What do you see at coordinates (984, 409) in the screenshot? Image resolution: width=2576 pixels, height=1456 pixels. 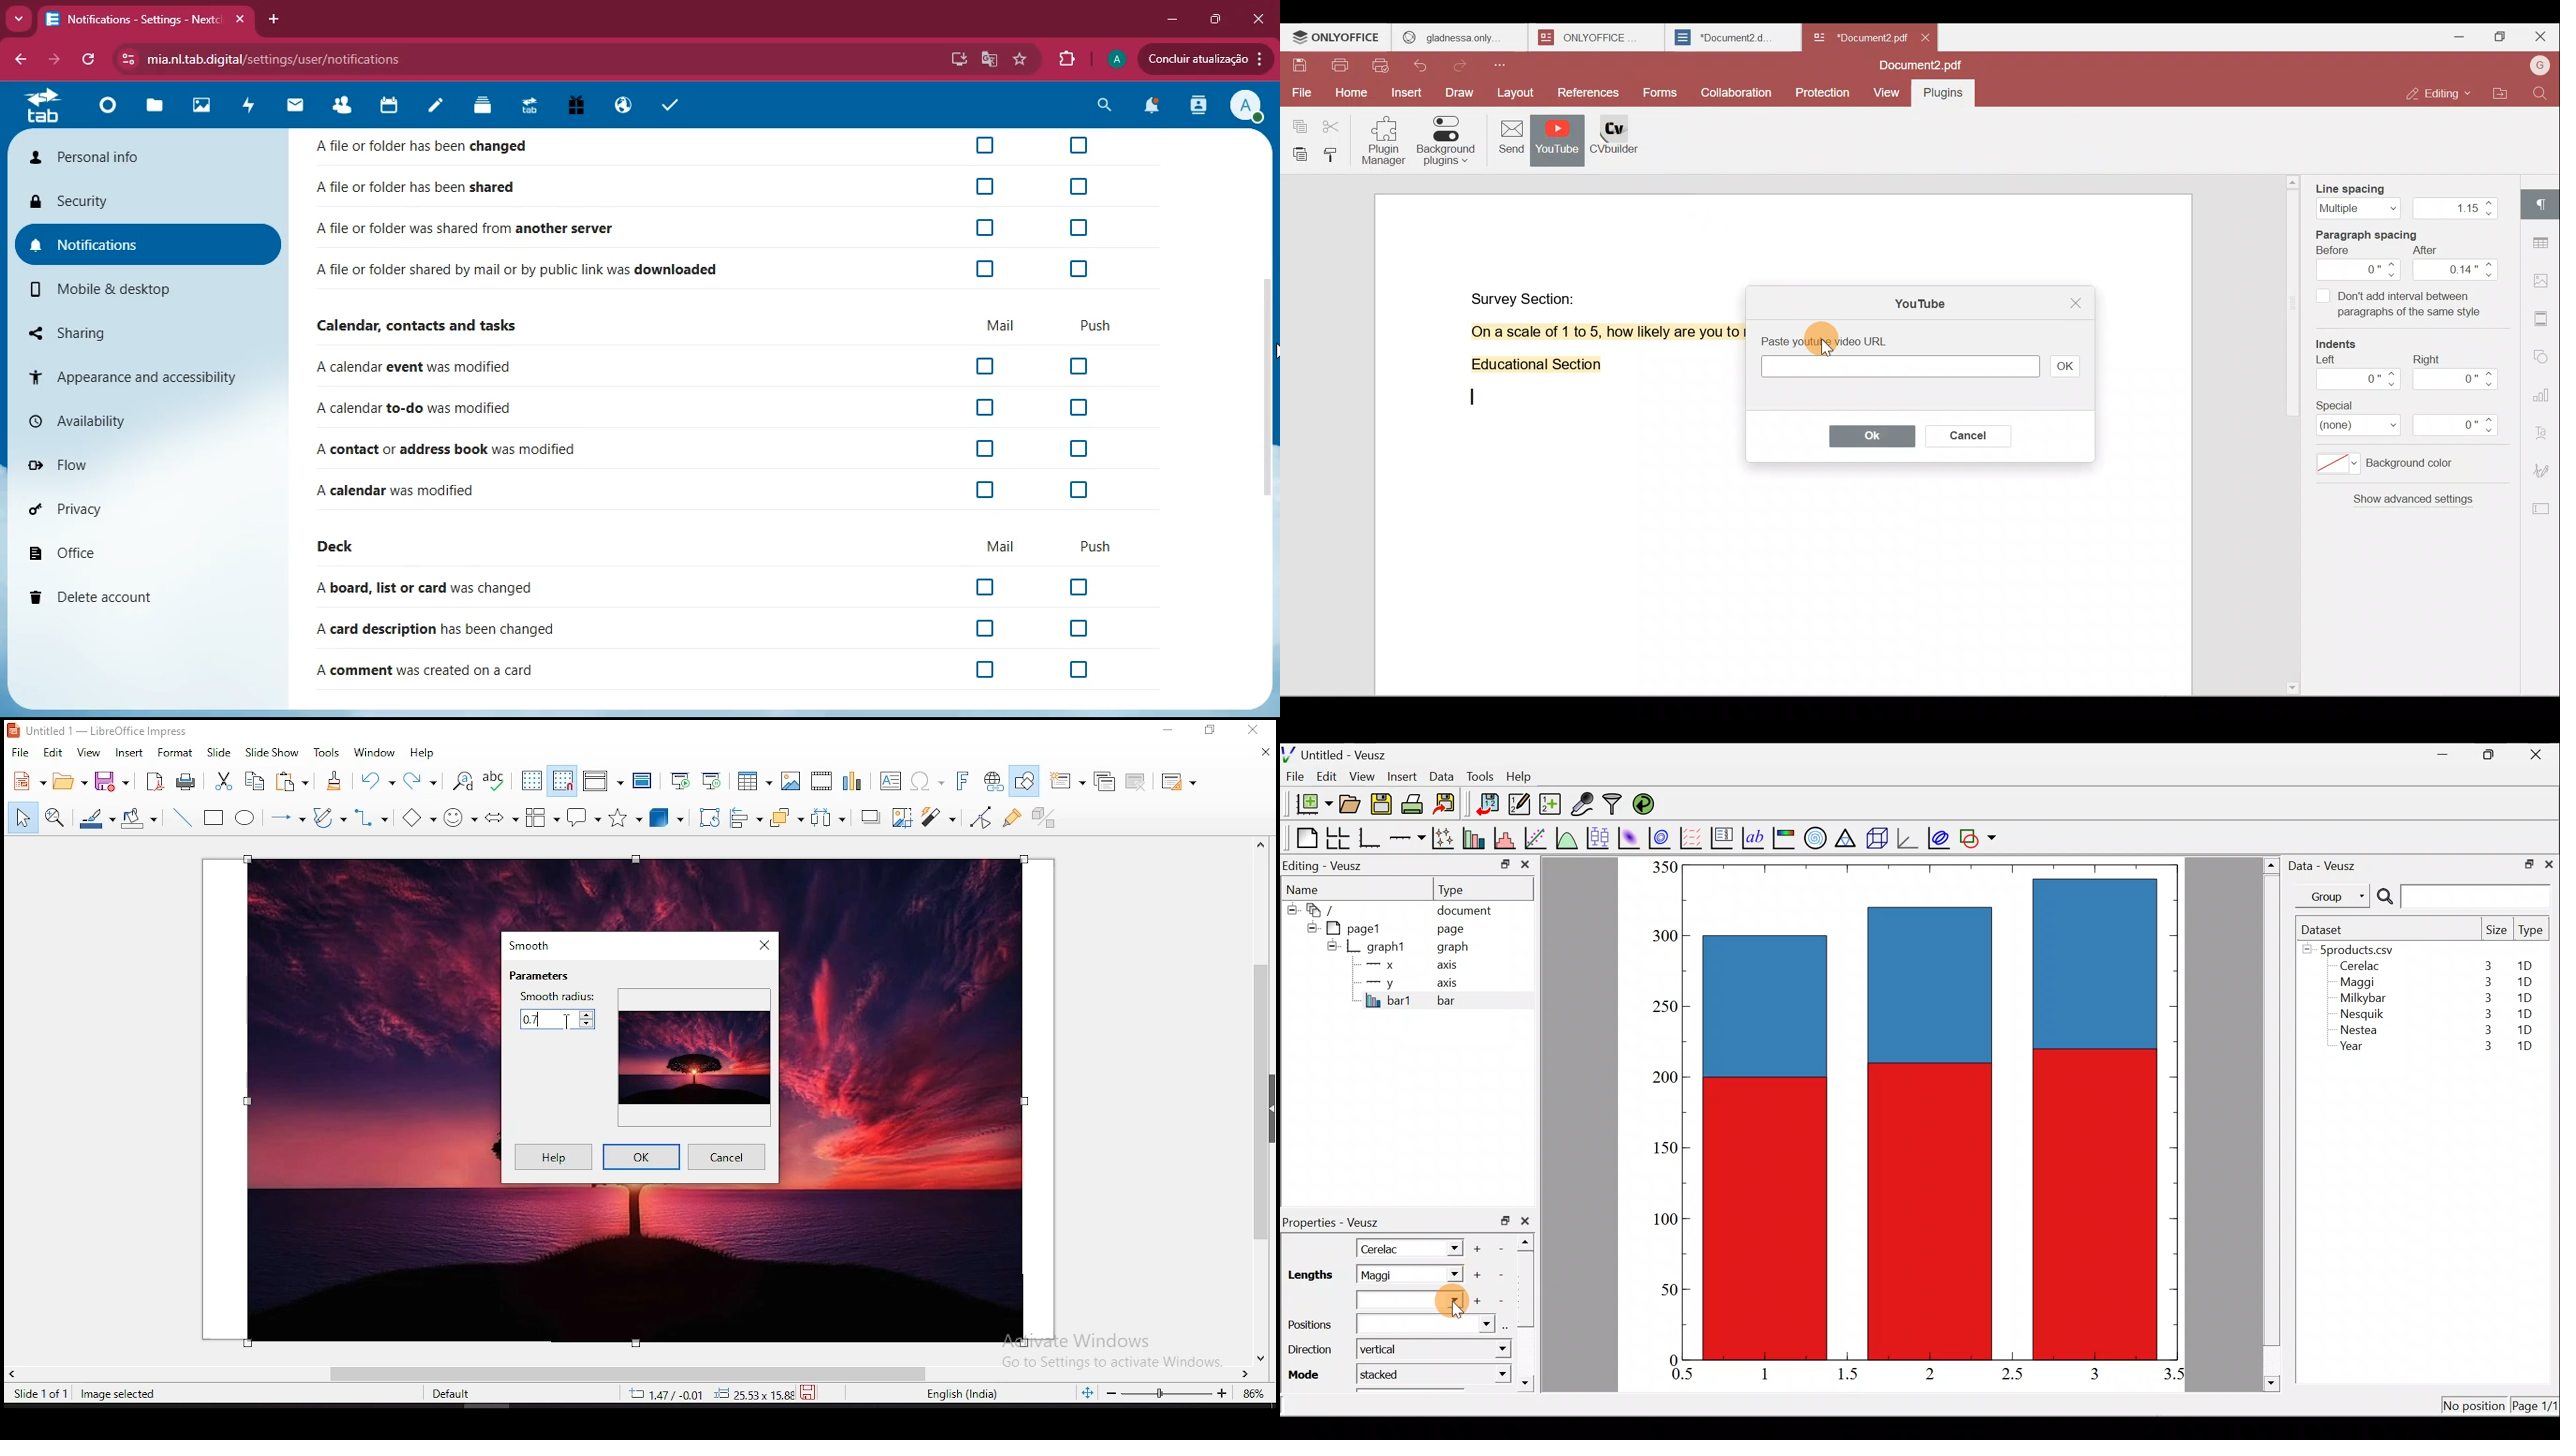 I see `off` at bounding box center [984, 409].